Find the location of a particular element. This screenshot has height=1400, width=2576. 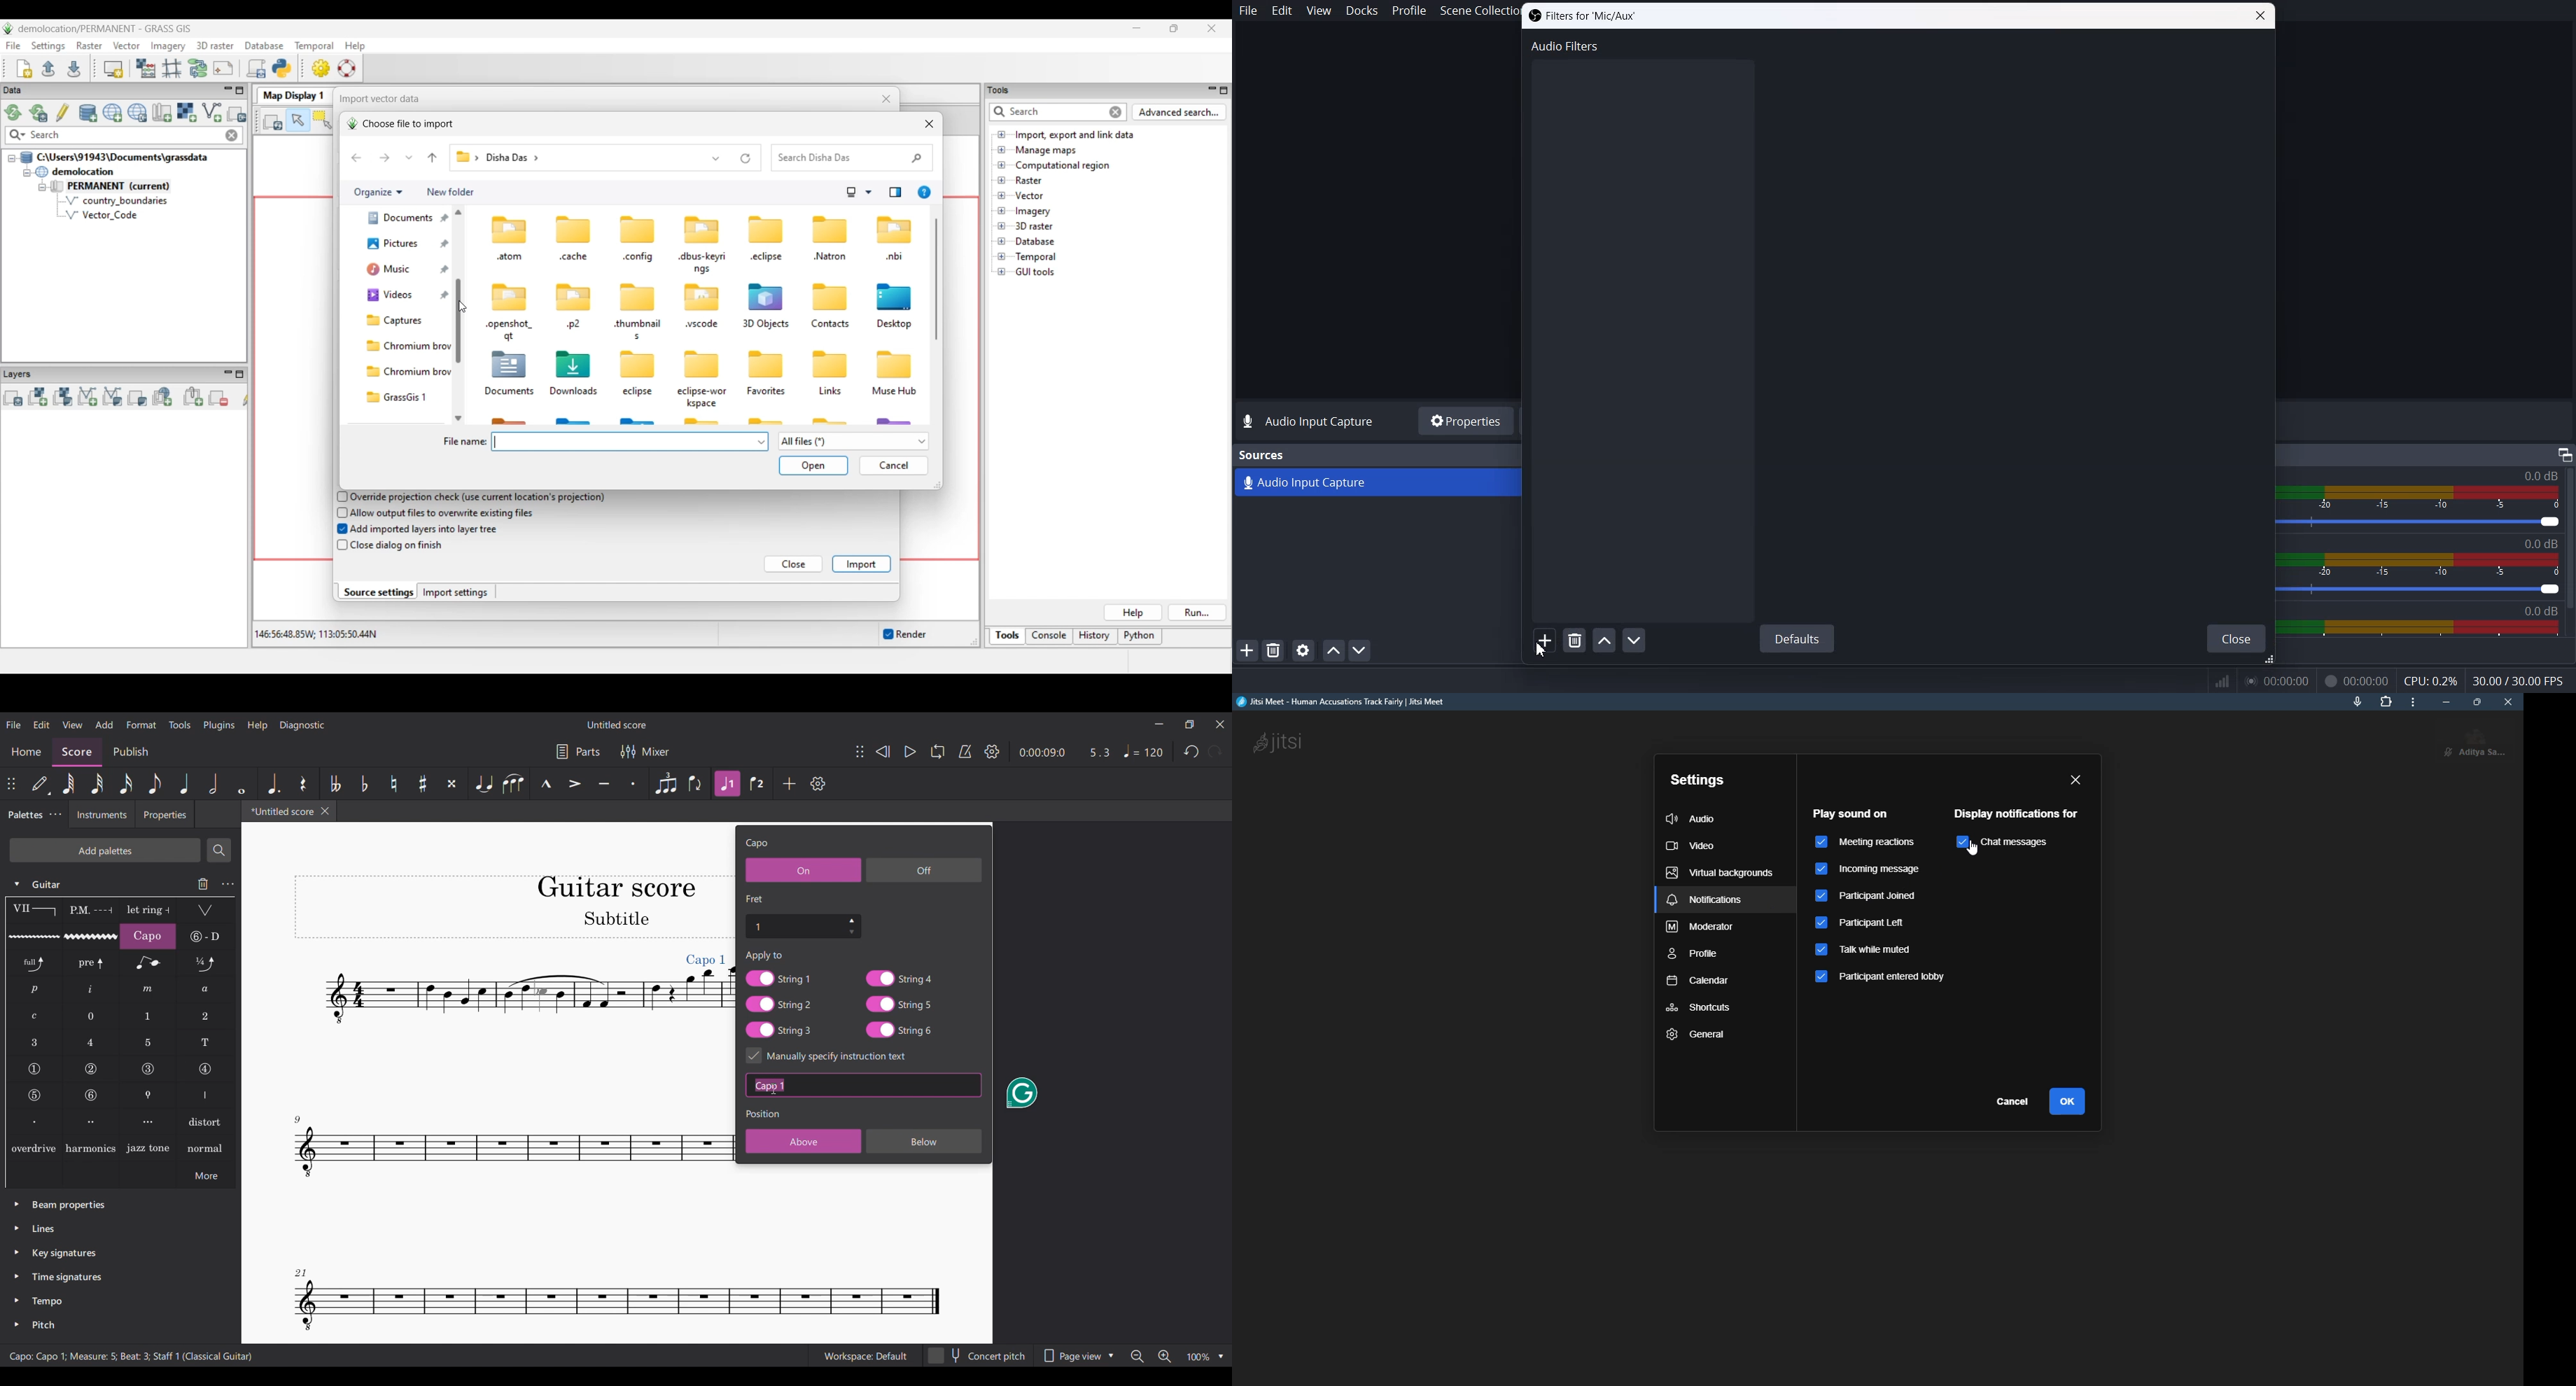

Description of current selection is located at coordinates (132, 1356).